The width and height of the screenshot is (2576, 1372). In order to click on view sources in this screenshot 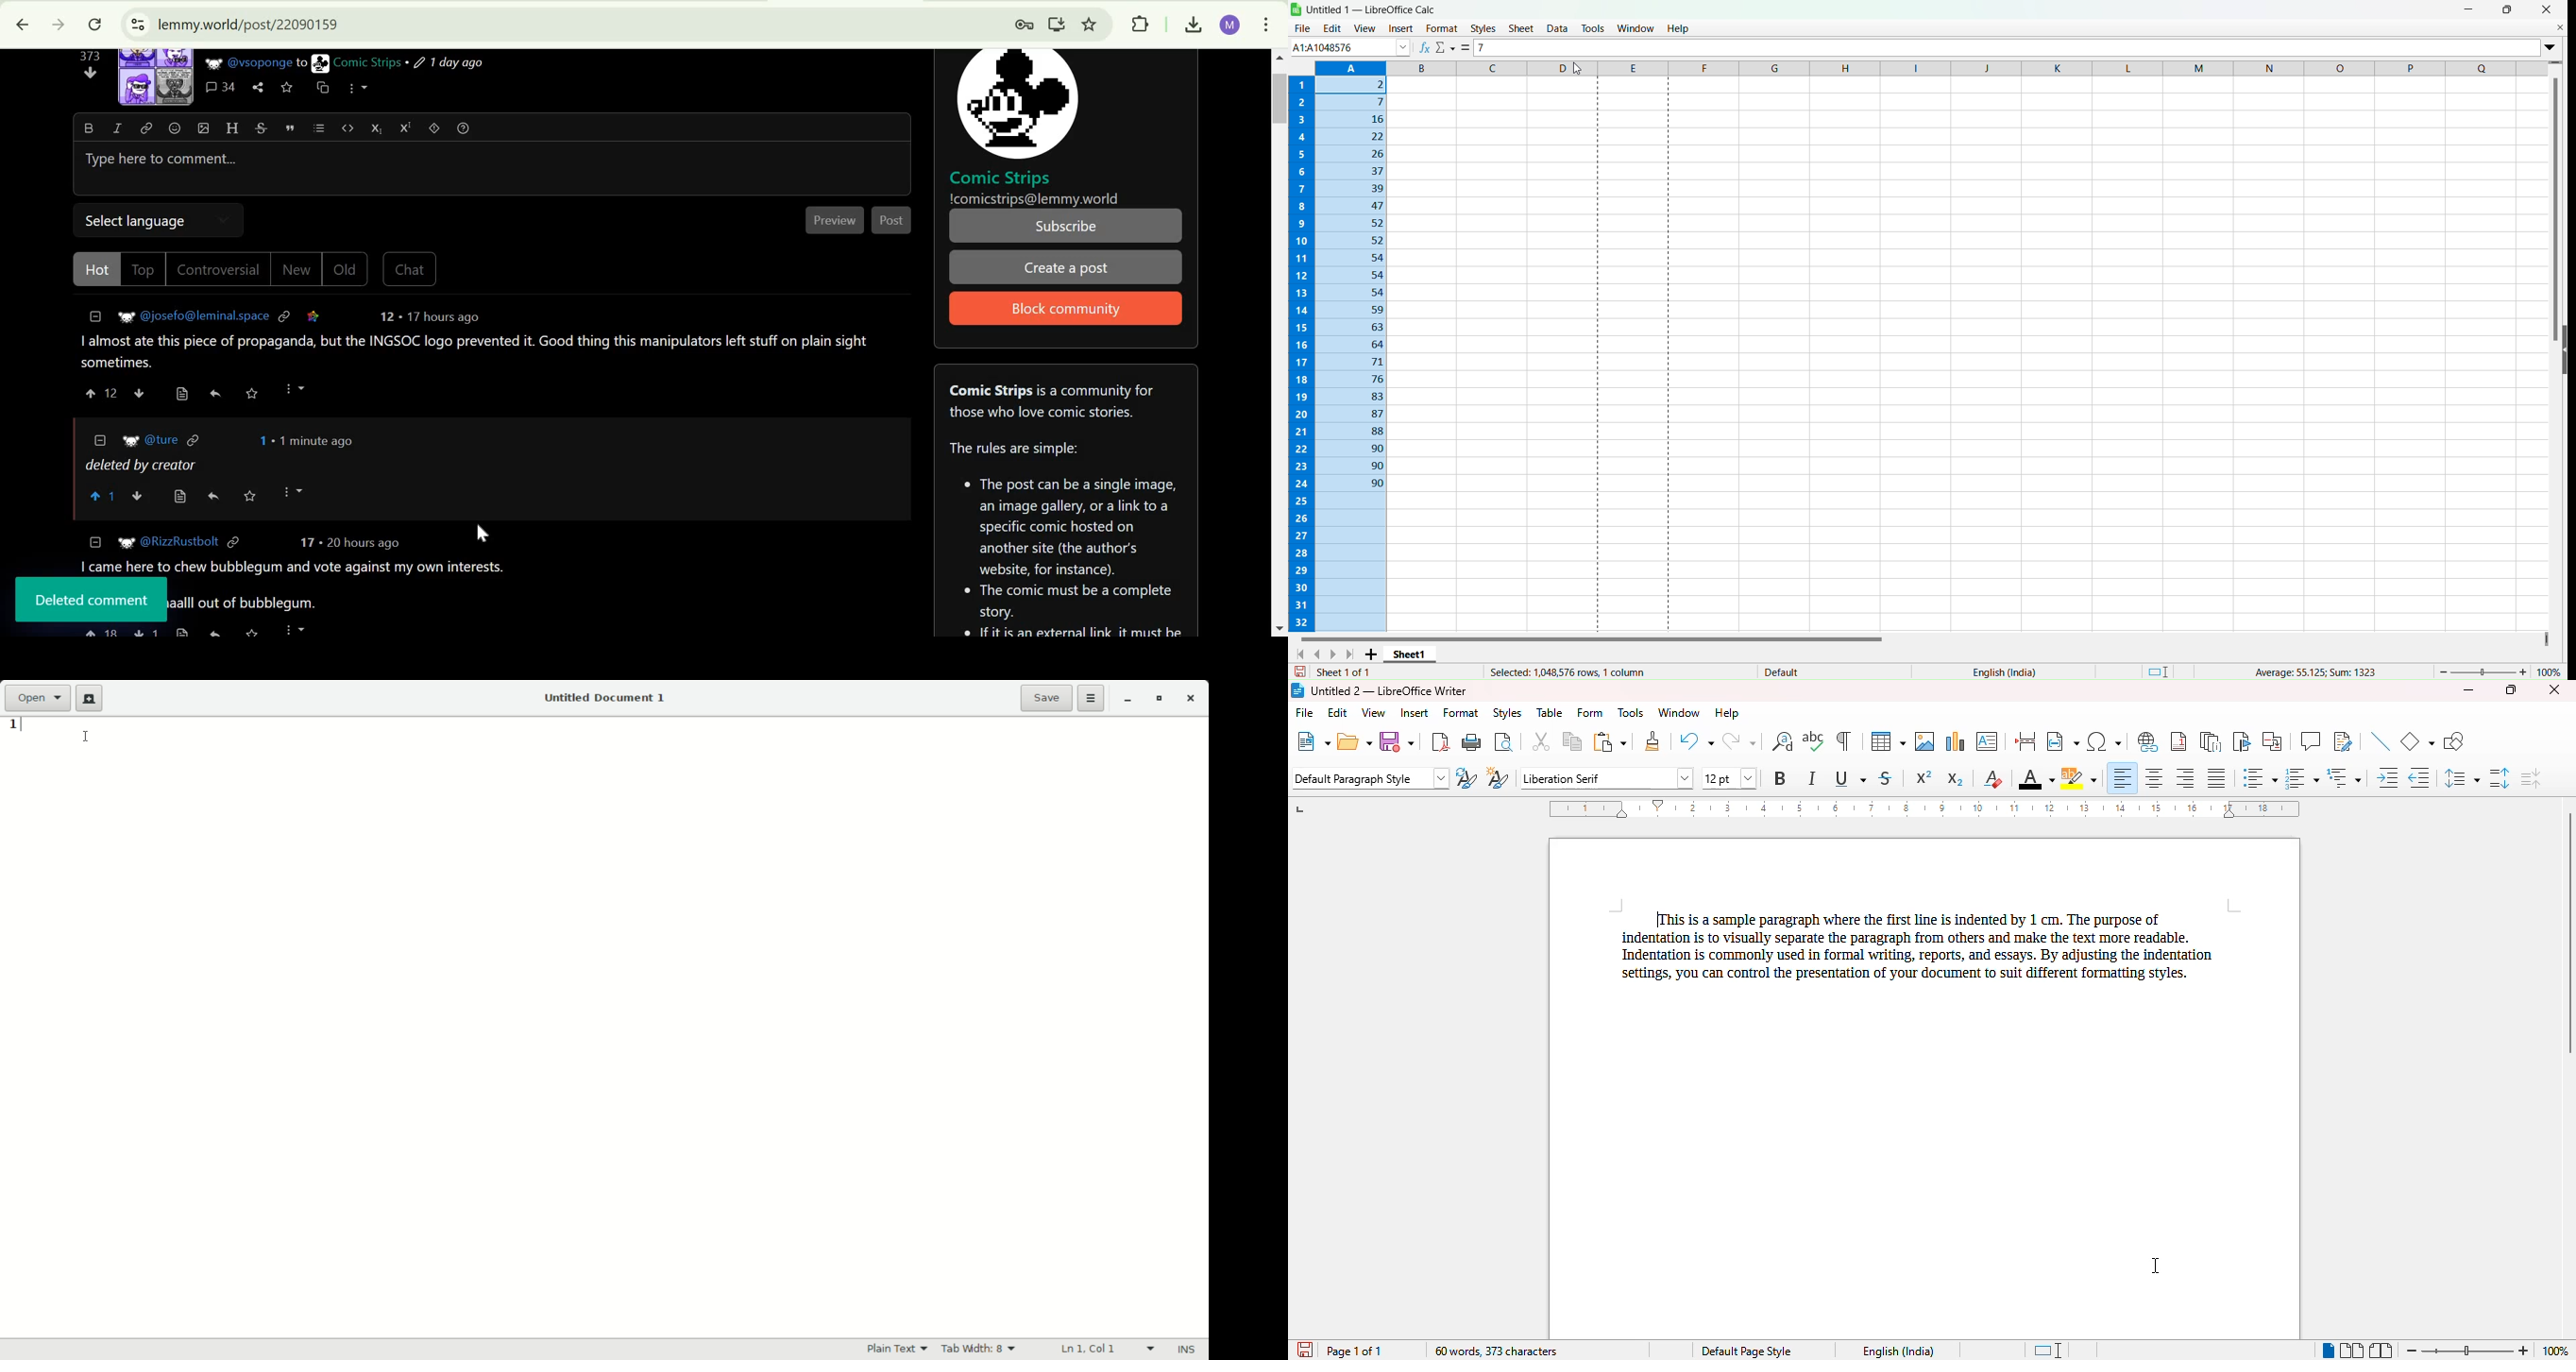, I will do `click(180, 498)`.